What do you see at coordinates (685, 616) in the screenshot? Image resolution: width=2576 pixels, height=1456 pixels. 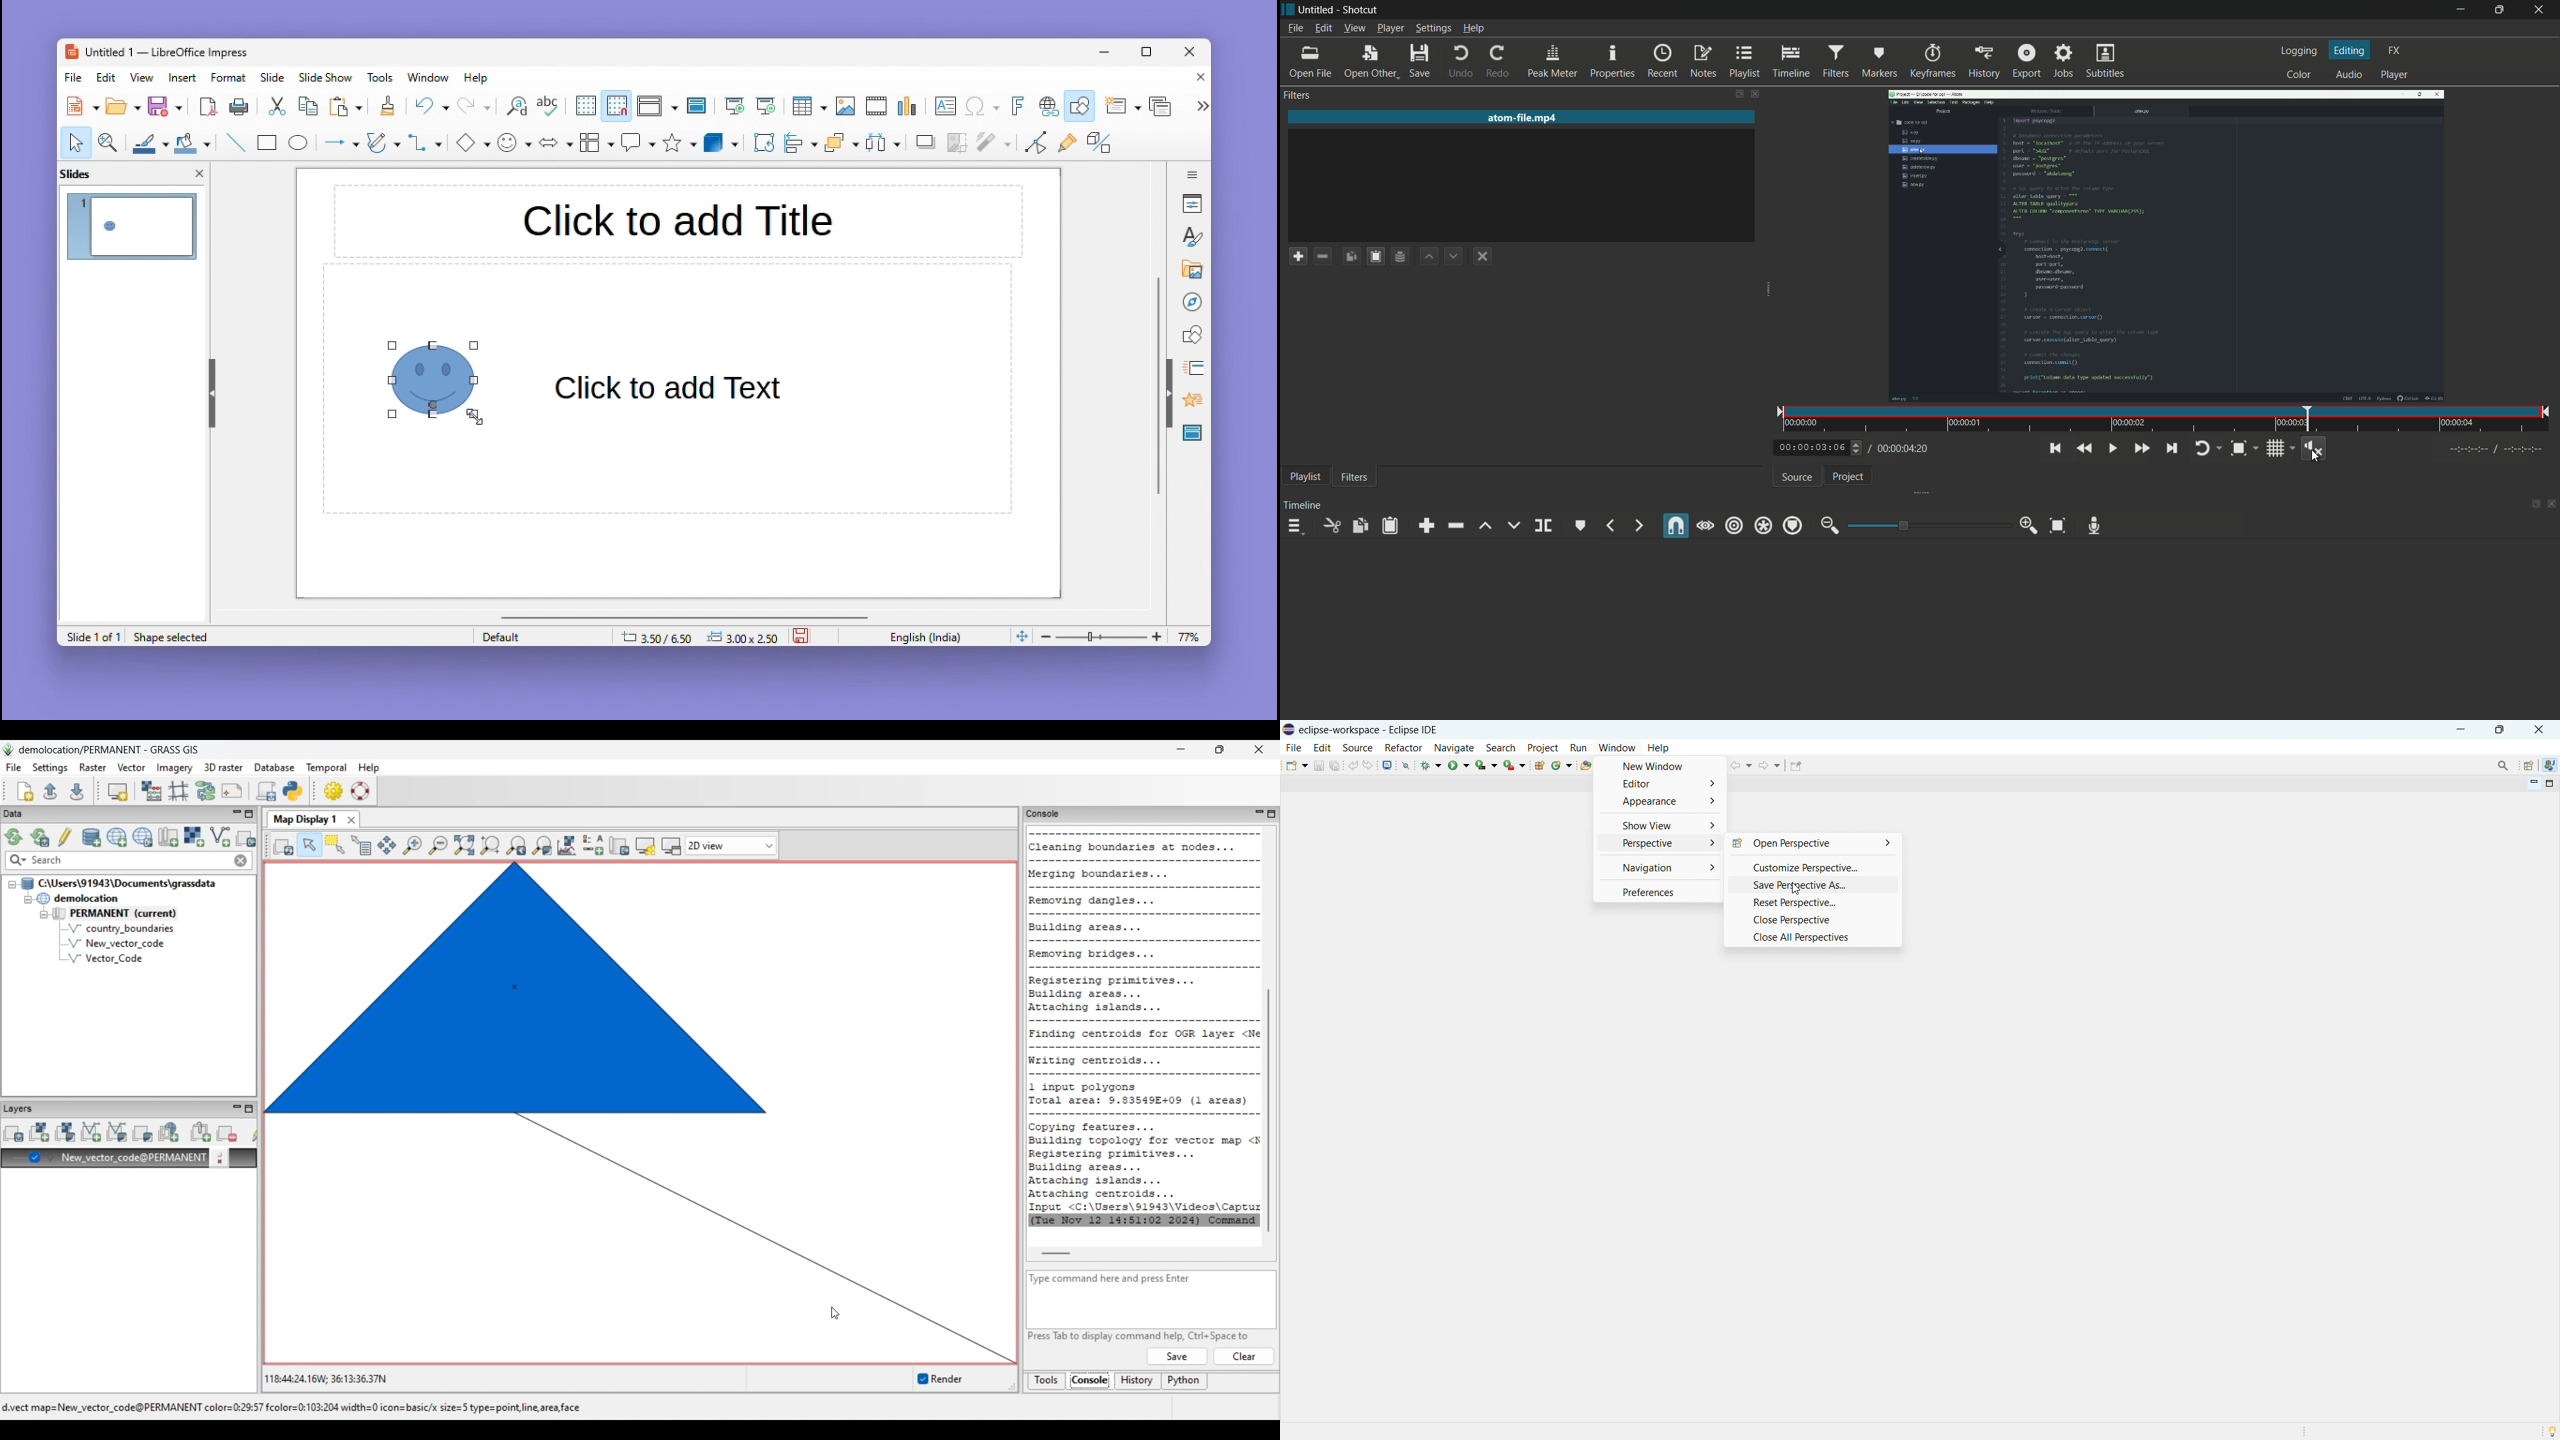 I see `Horizontal scroll bar` at bounding box center [685, 616].